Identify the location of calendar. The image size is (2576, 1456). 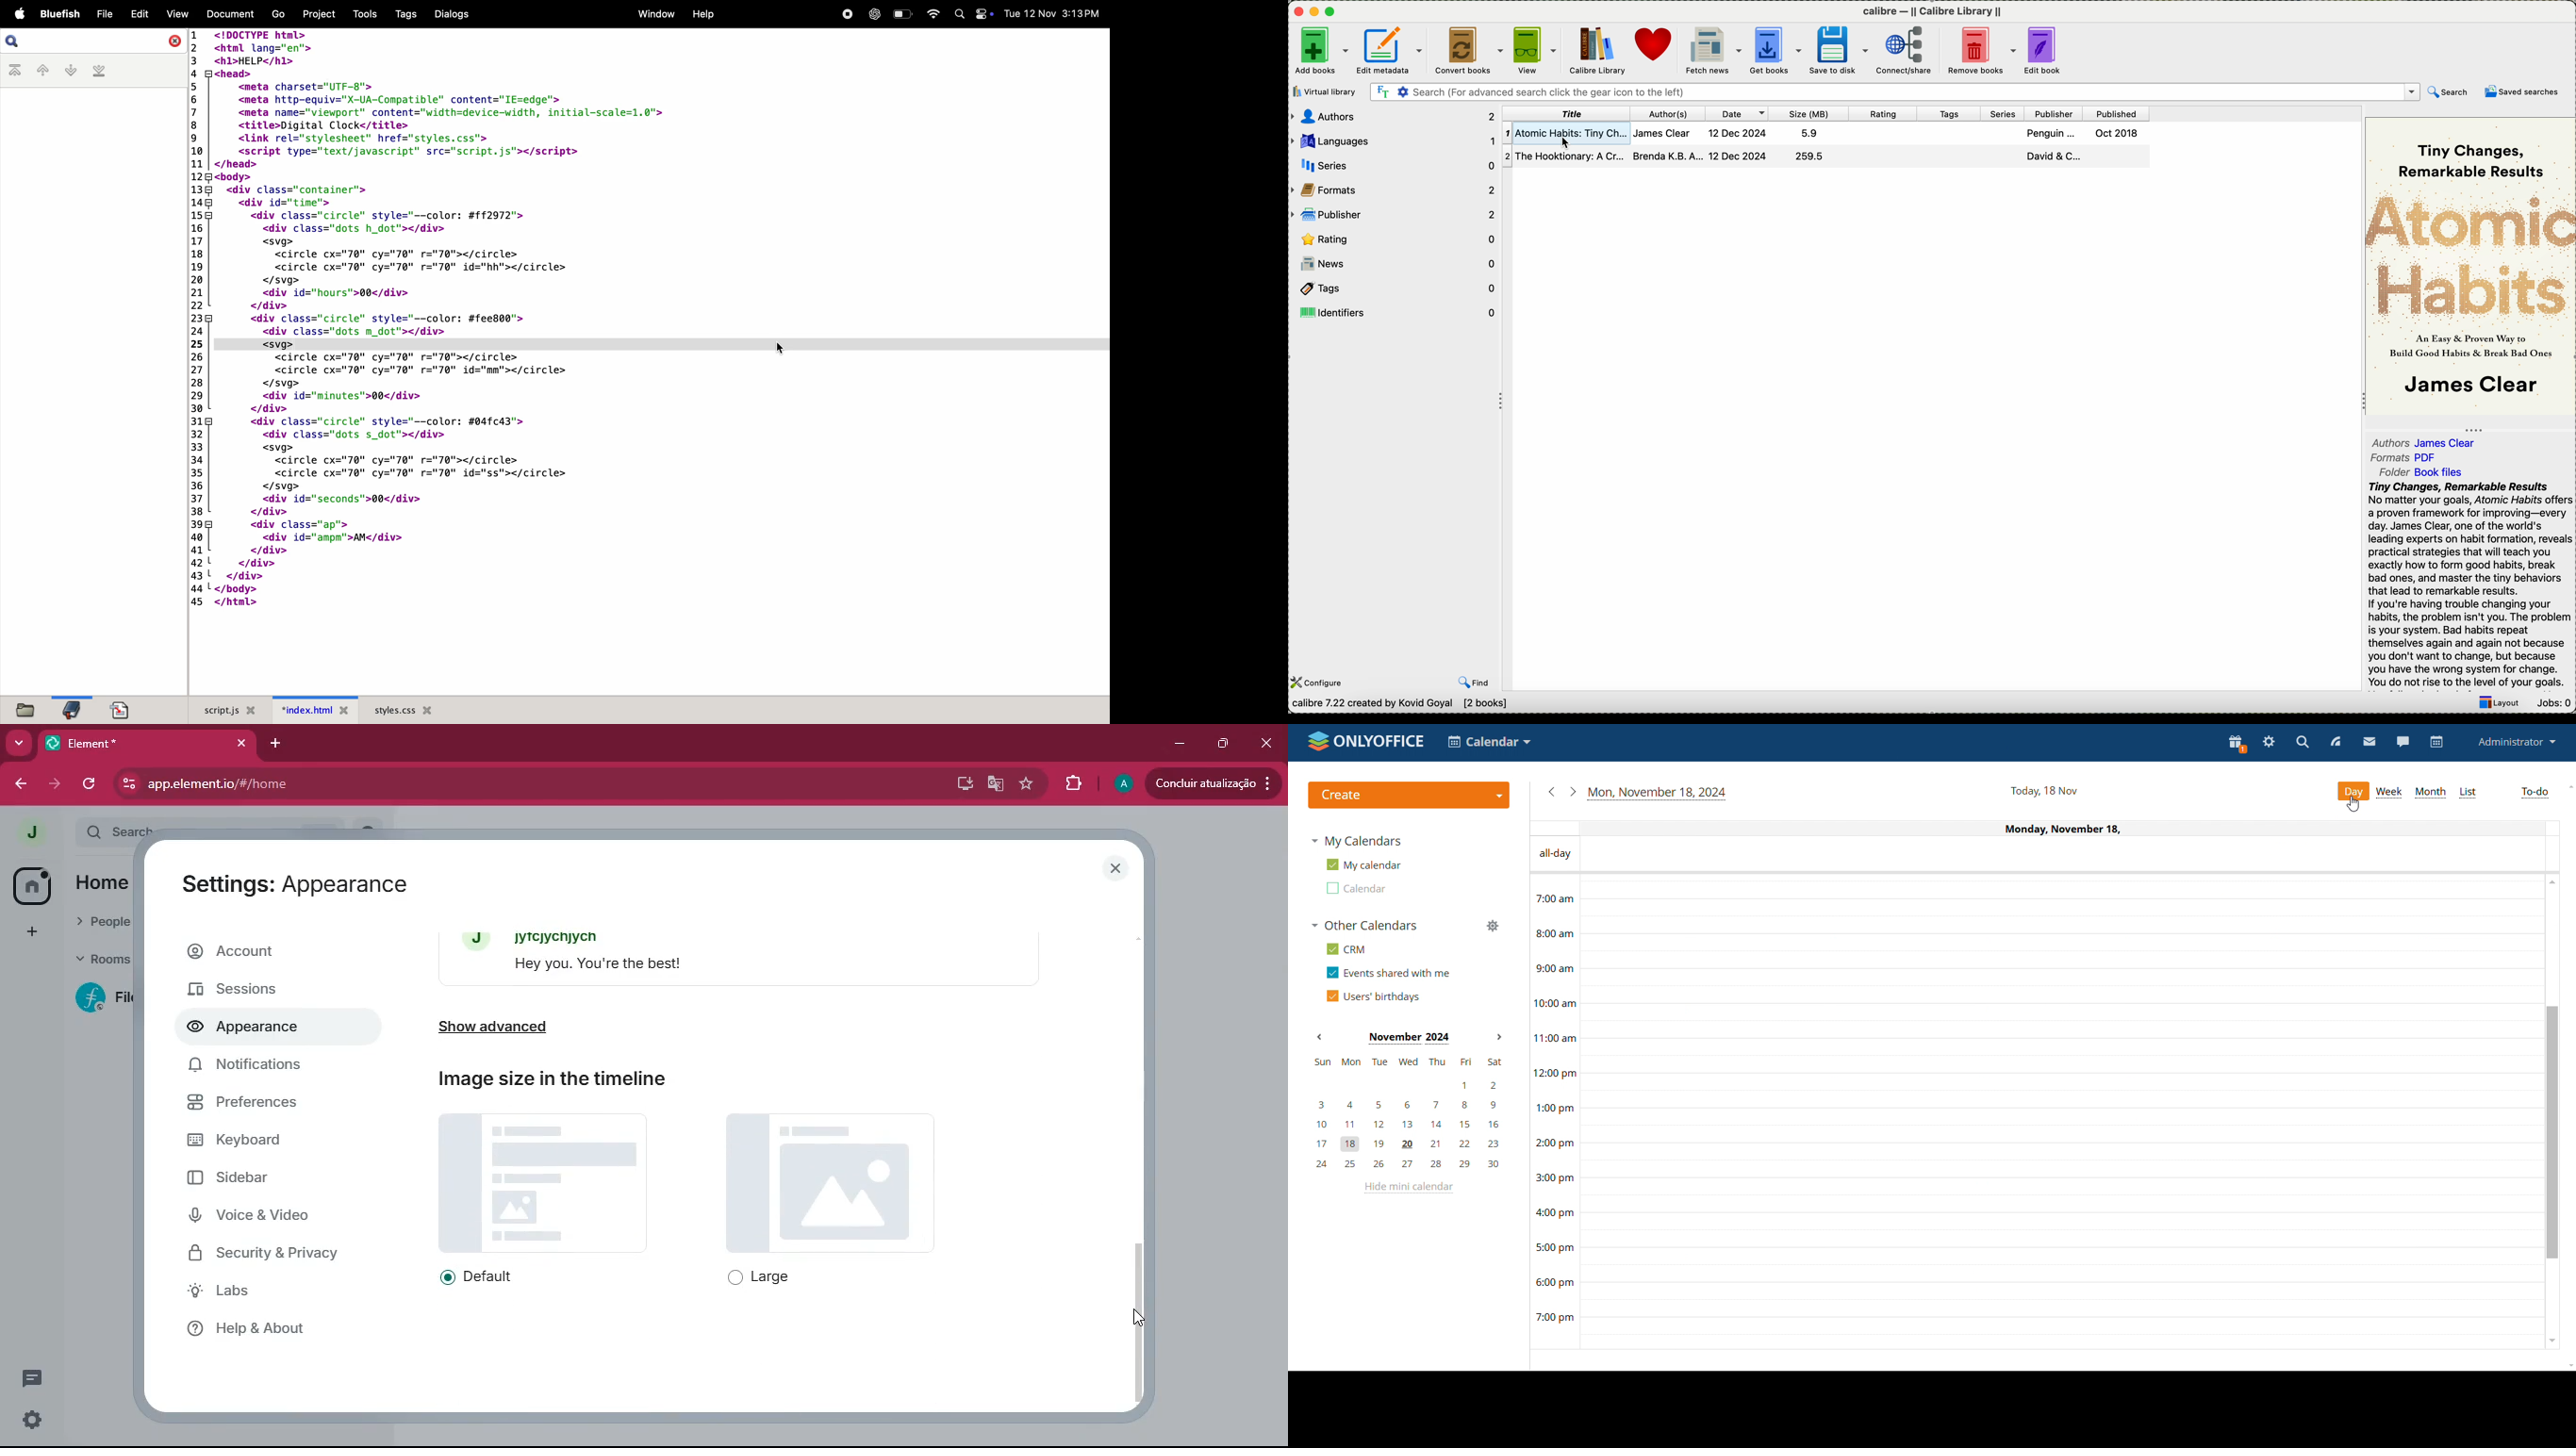
(2436, 741).